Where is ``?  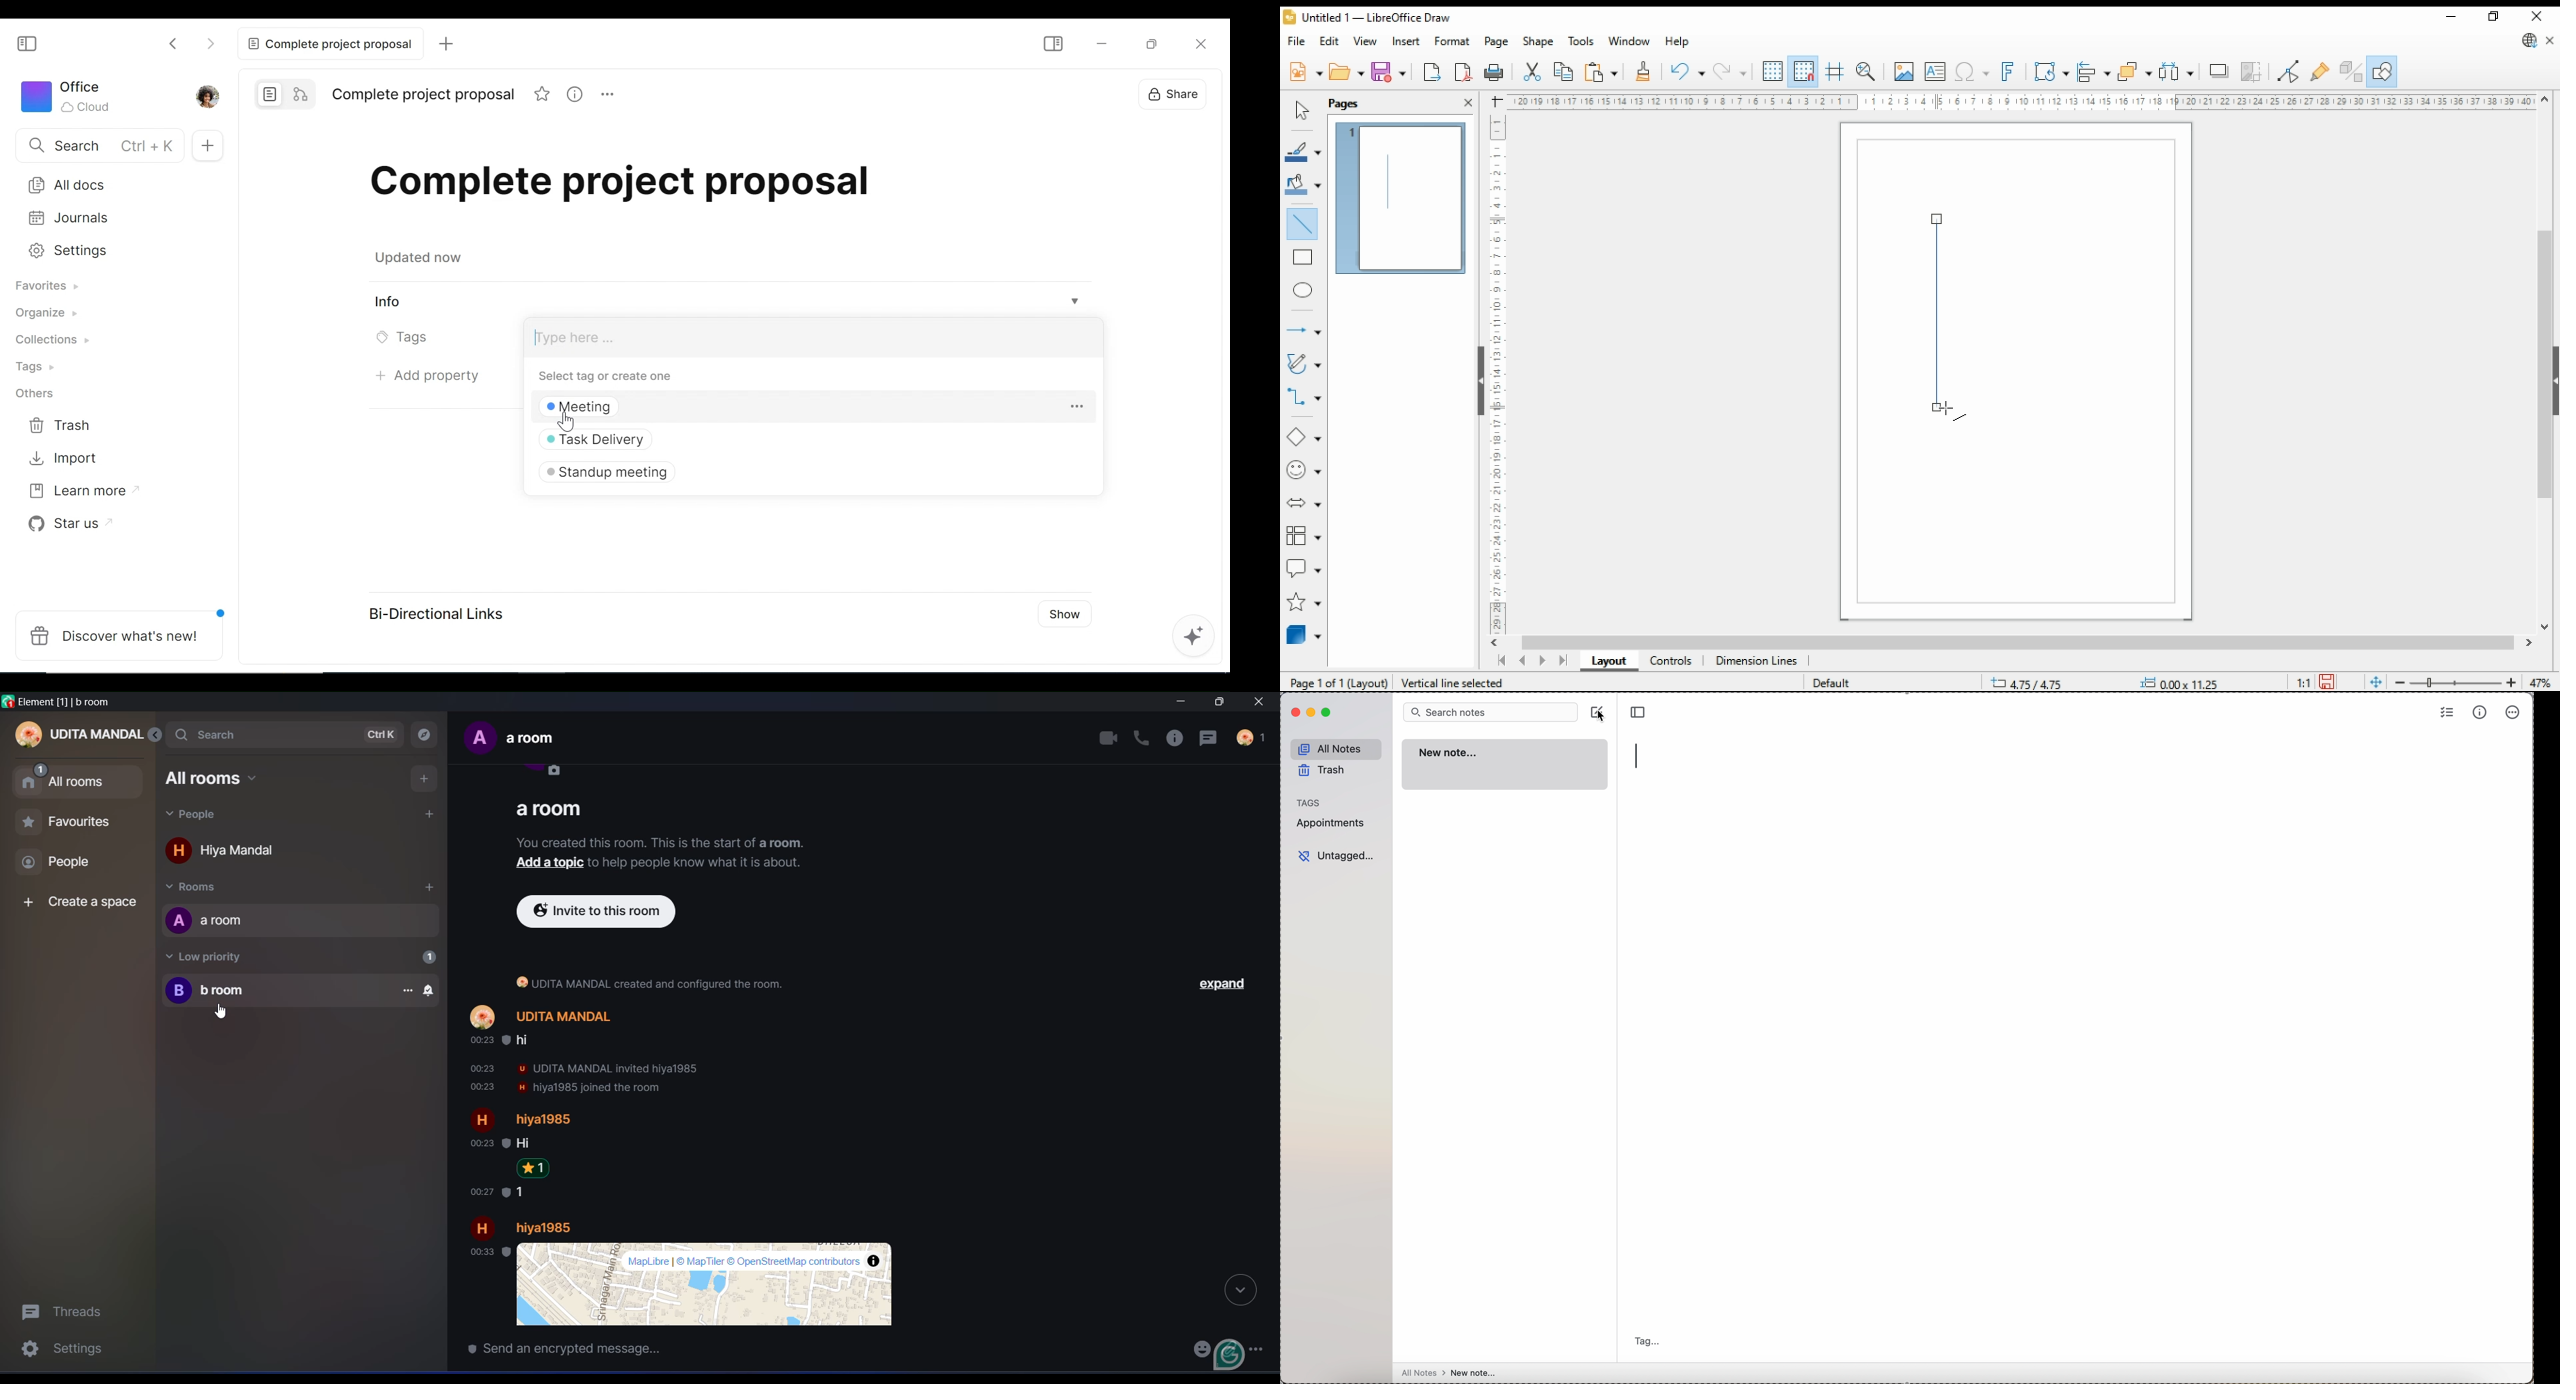
 is located at coordinates (2170, 680).